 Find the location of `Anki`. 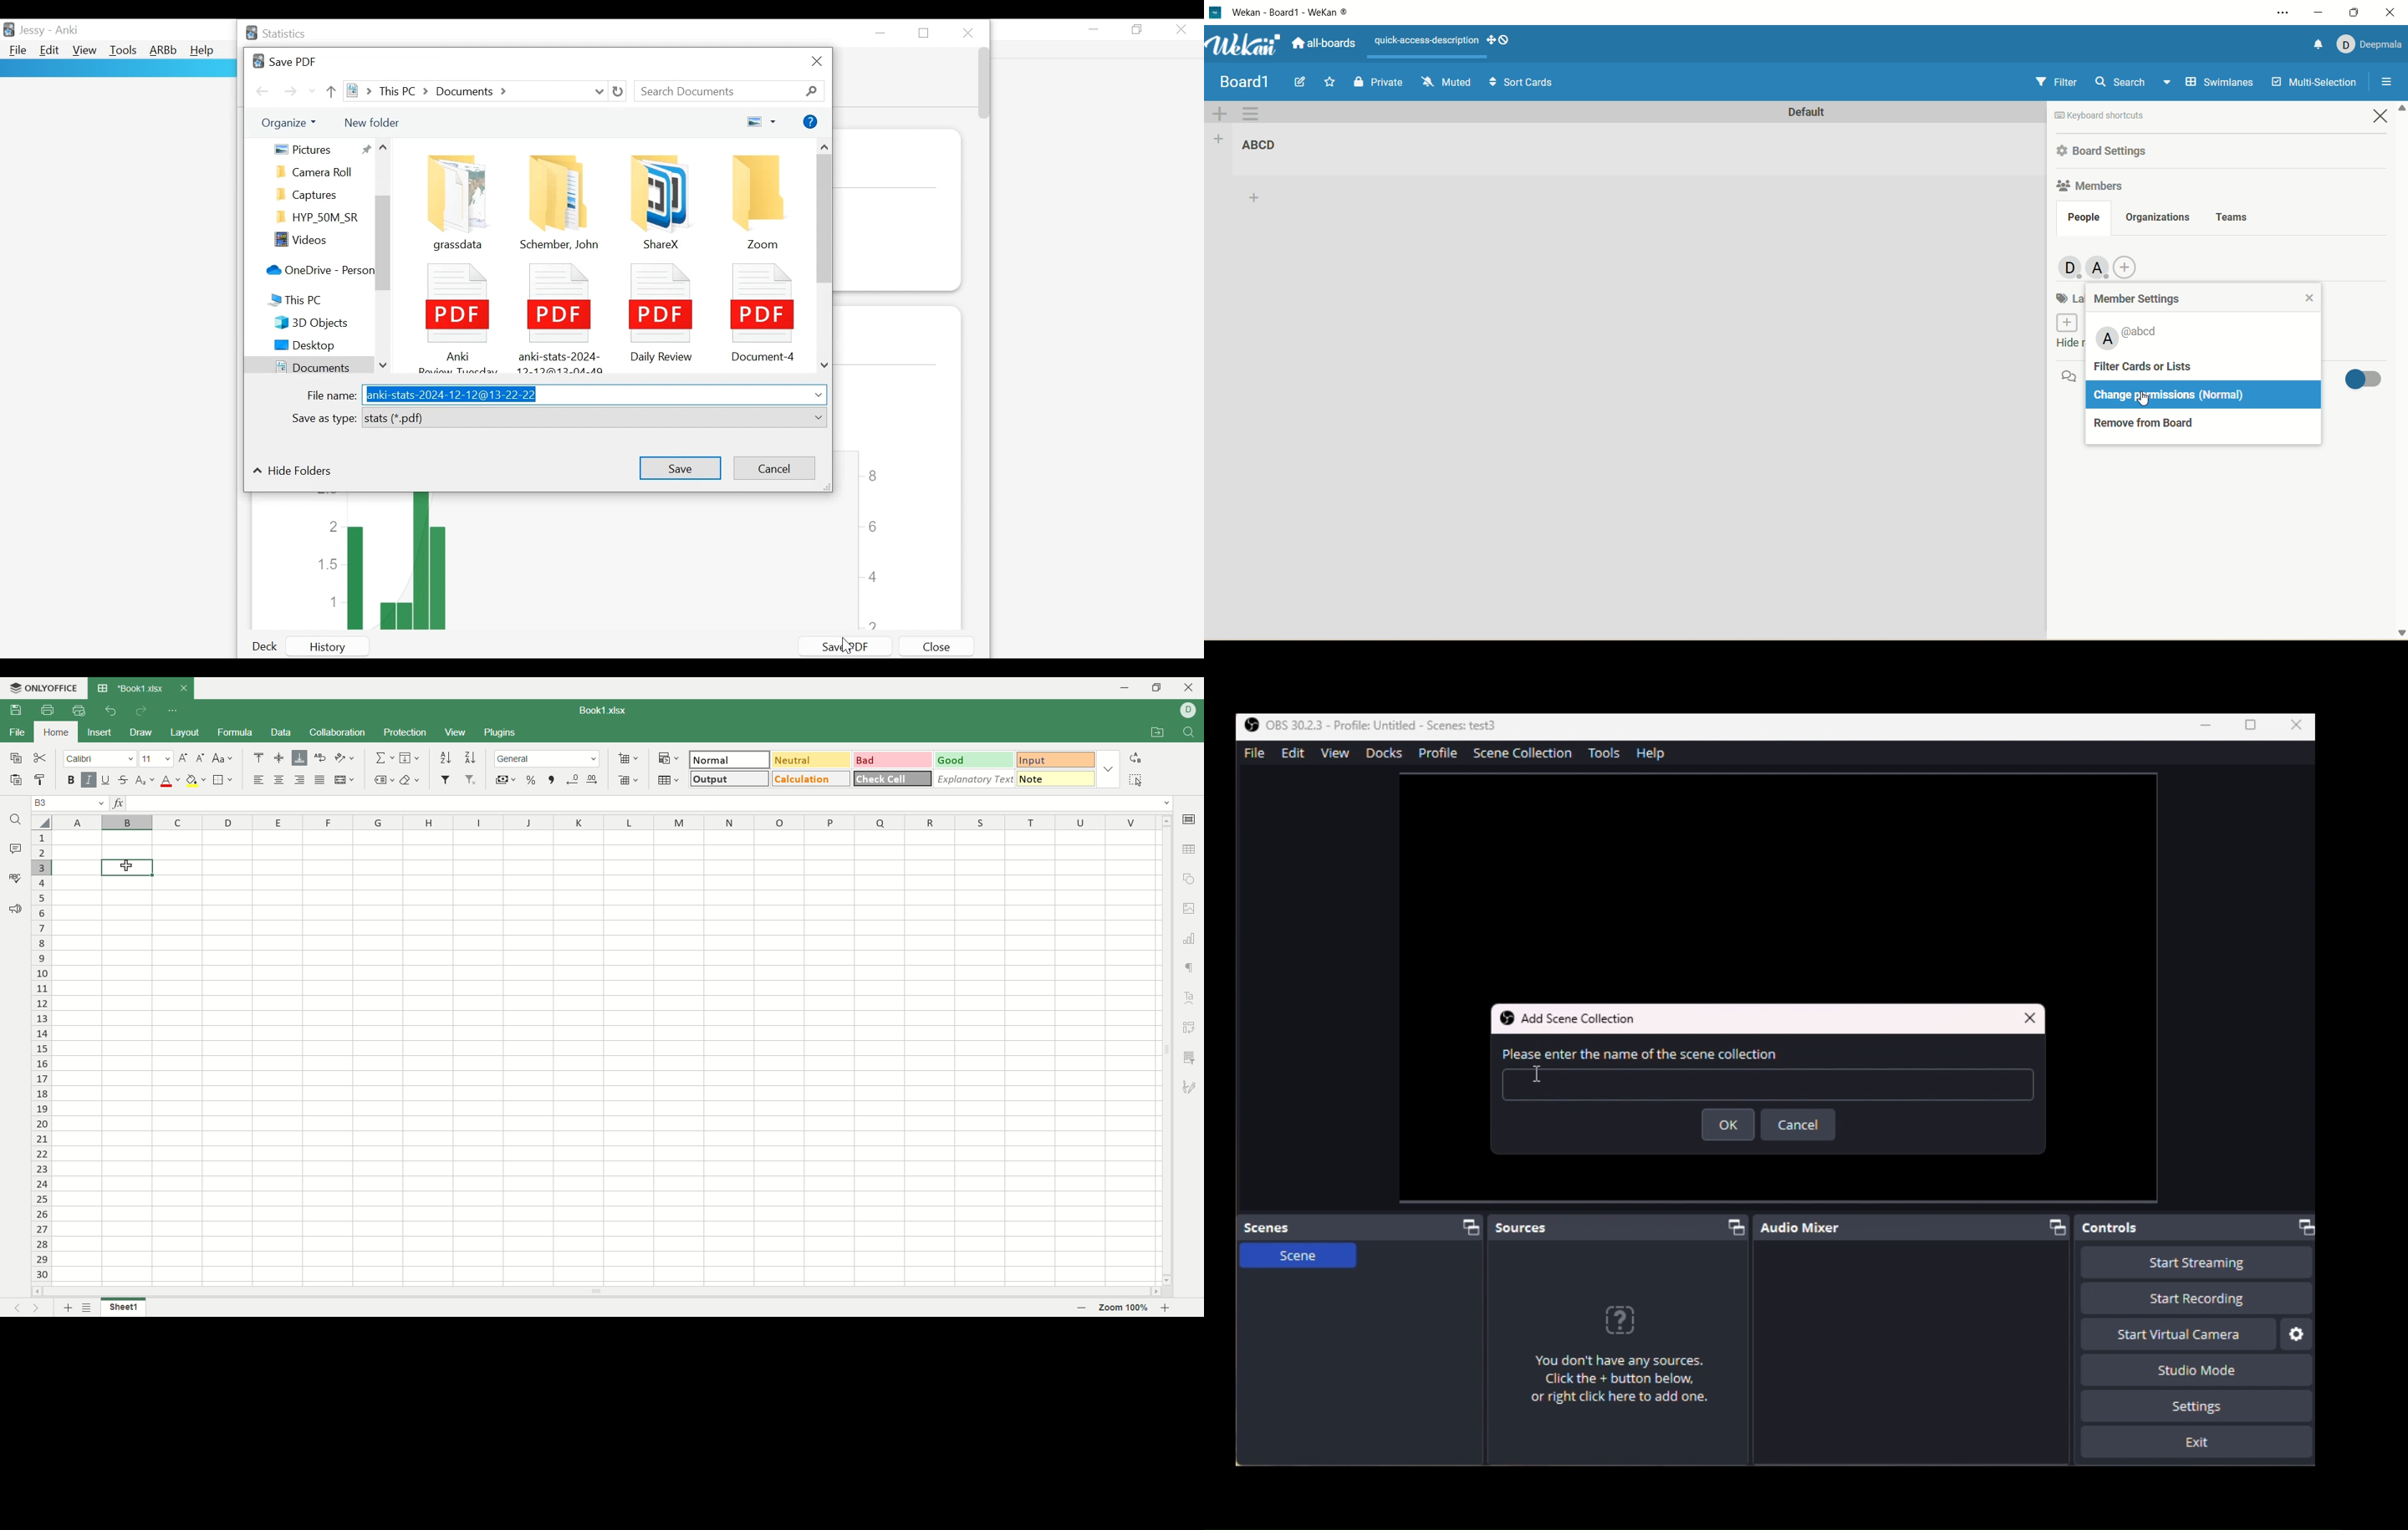

Anki is located at coordinates (66, 31).